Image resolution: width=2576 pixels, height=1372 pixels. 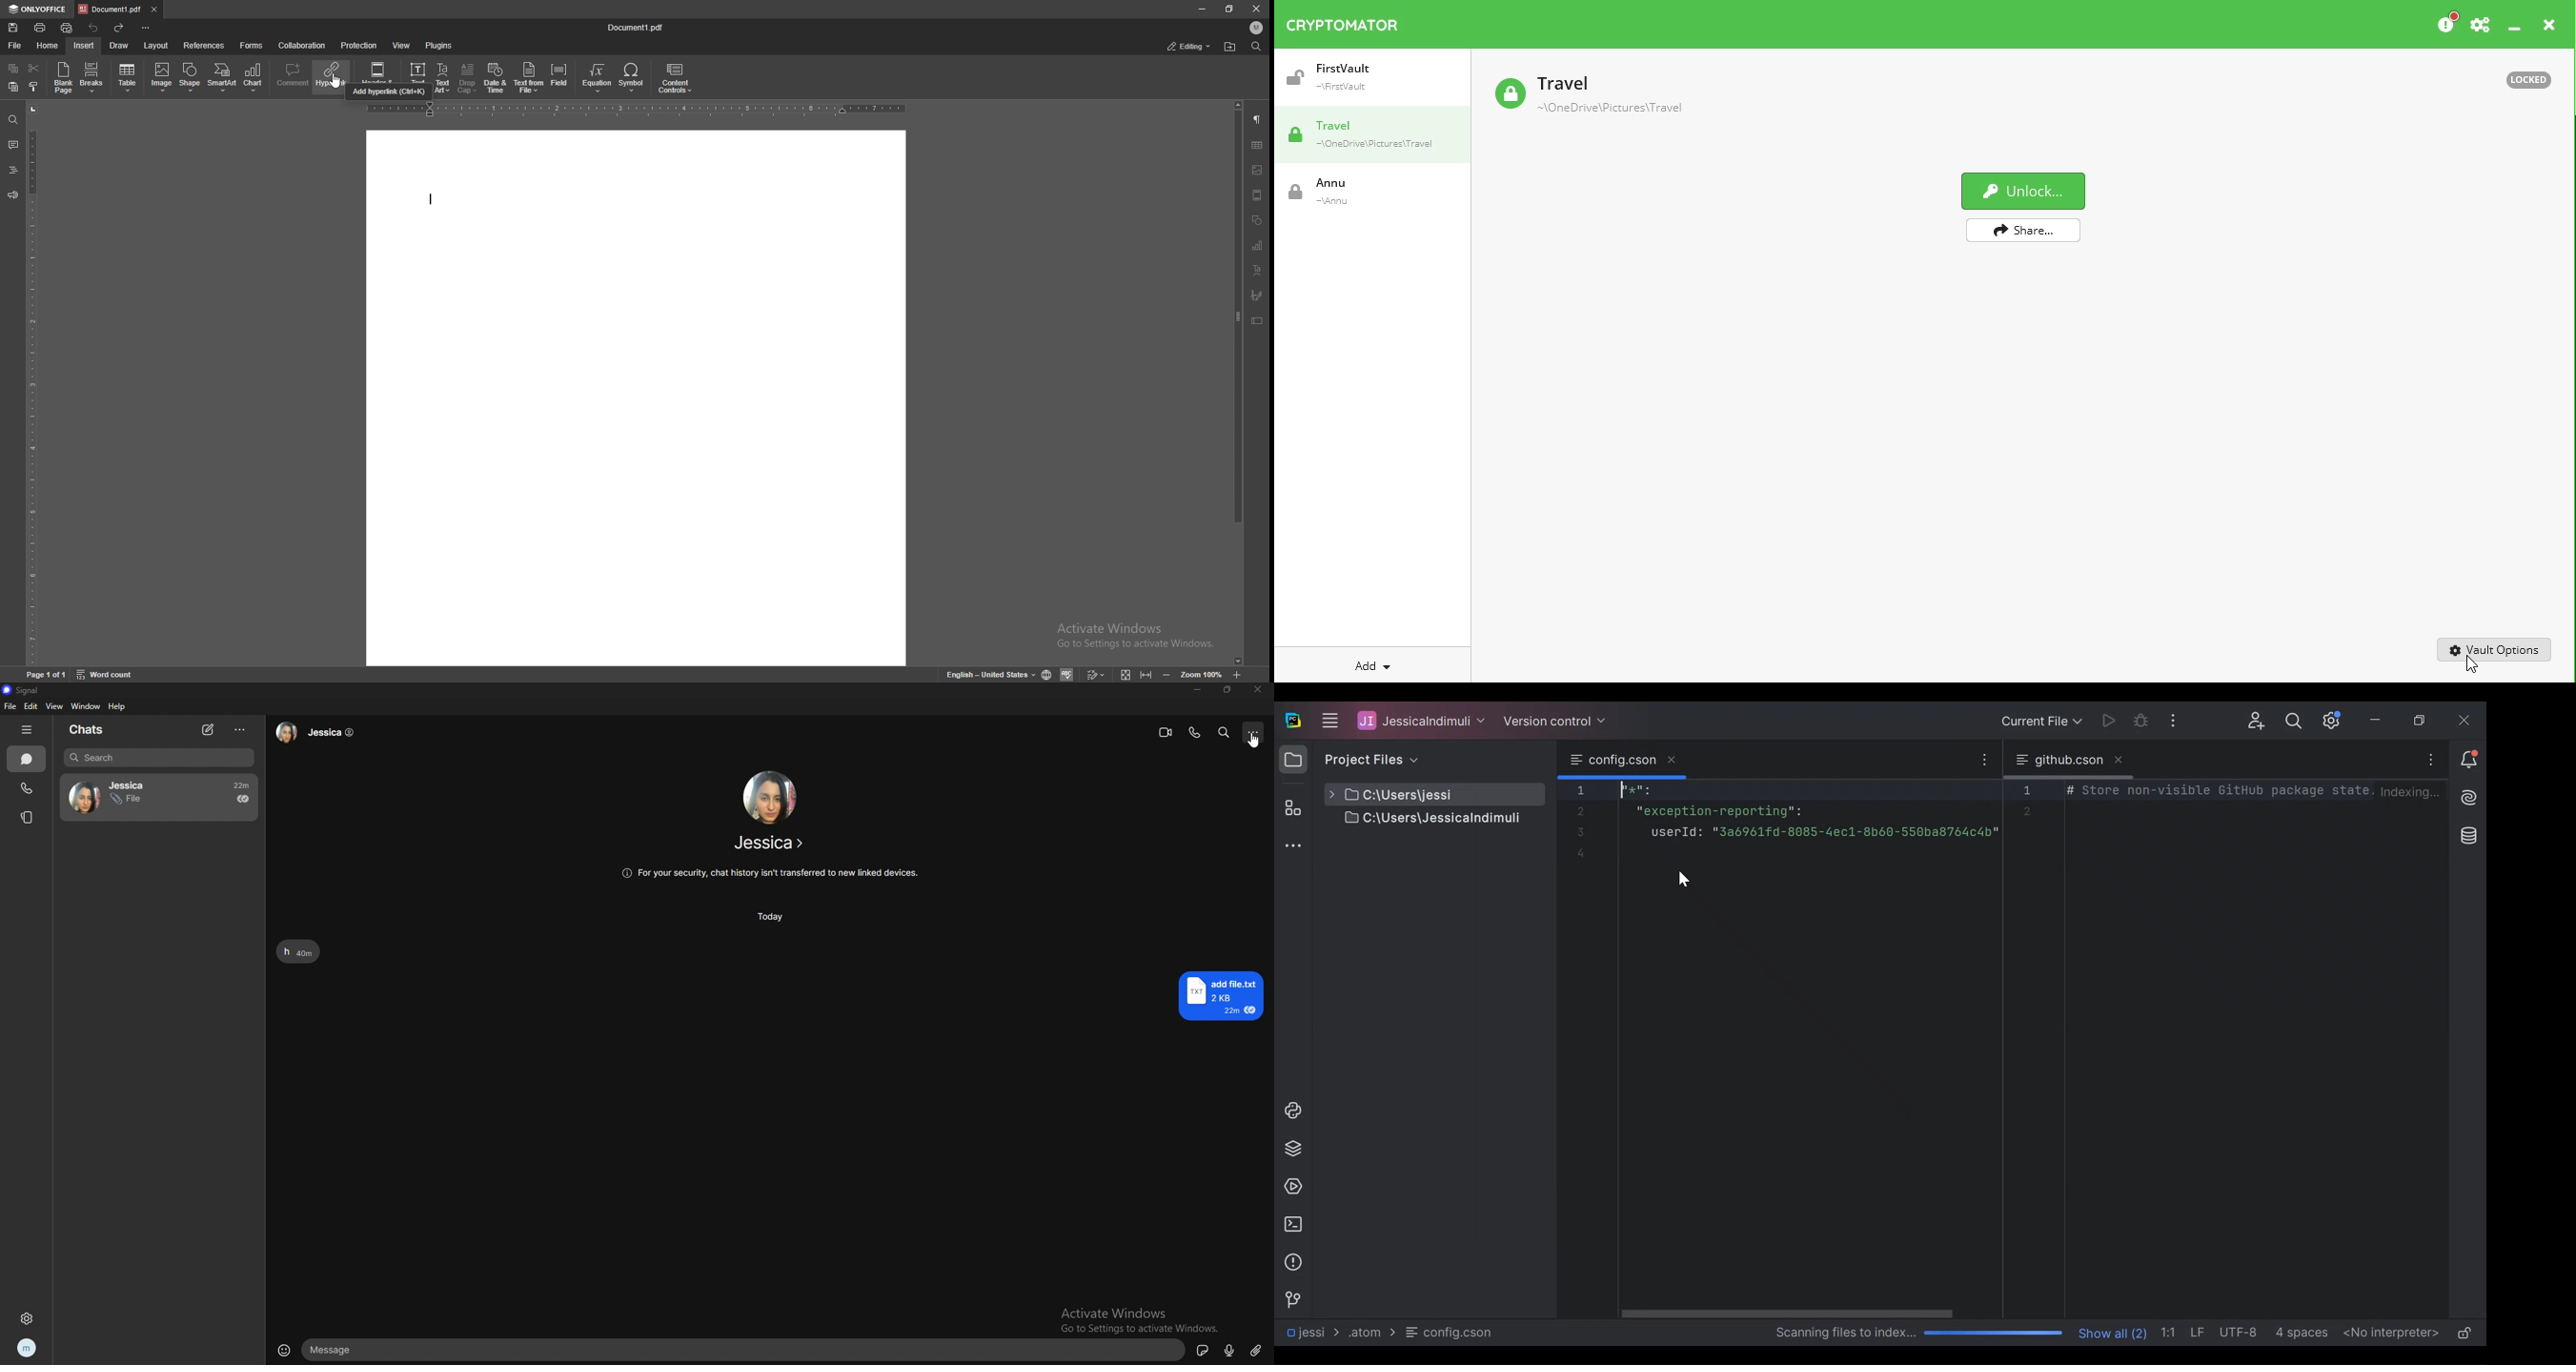 What do you see at coordinates (1680, 878) in the screenshot?
I see `cursor` at bounding box center [1680, 878].